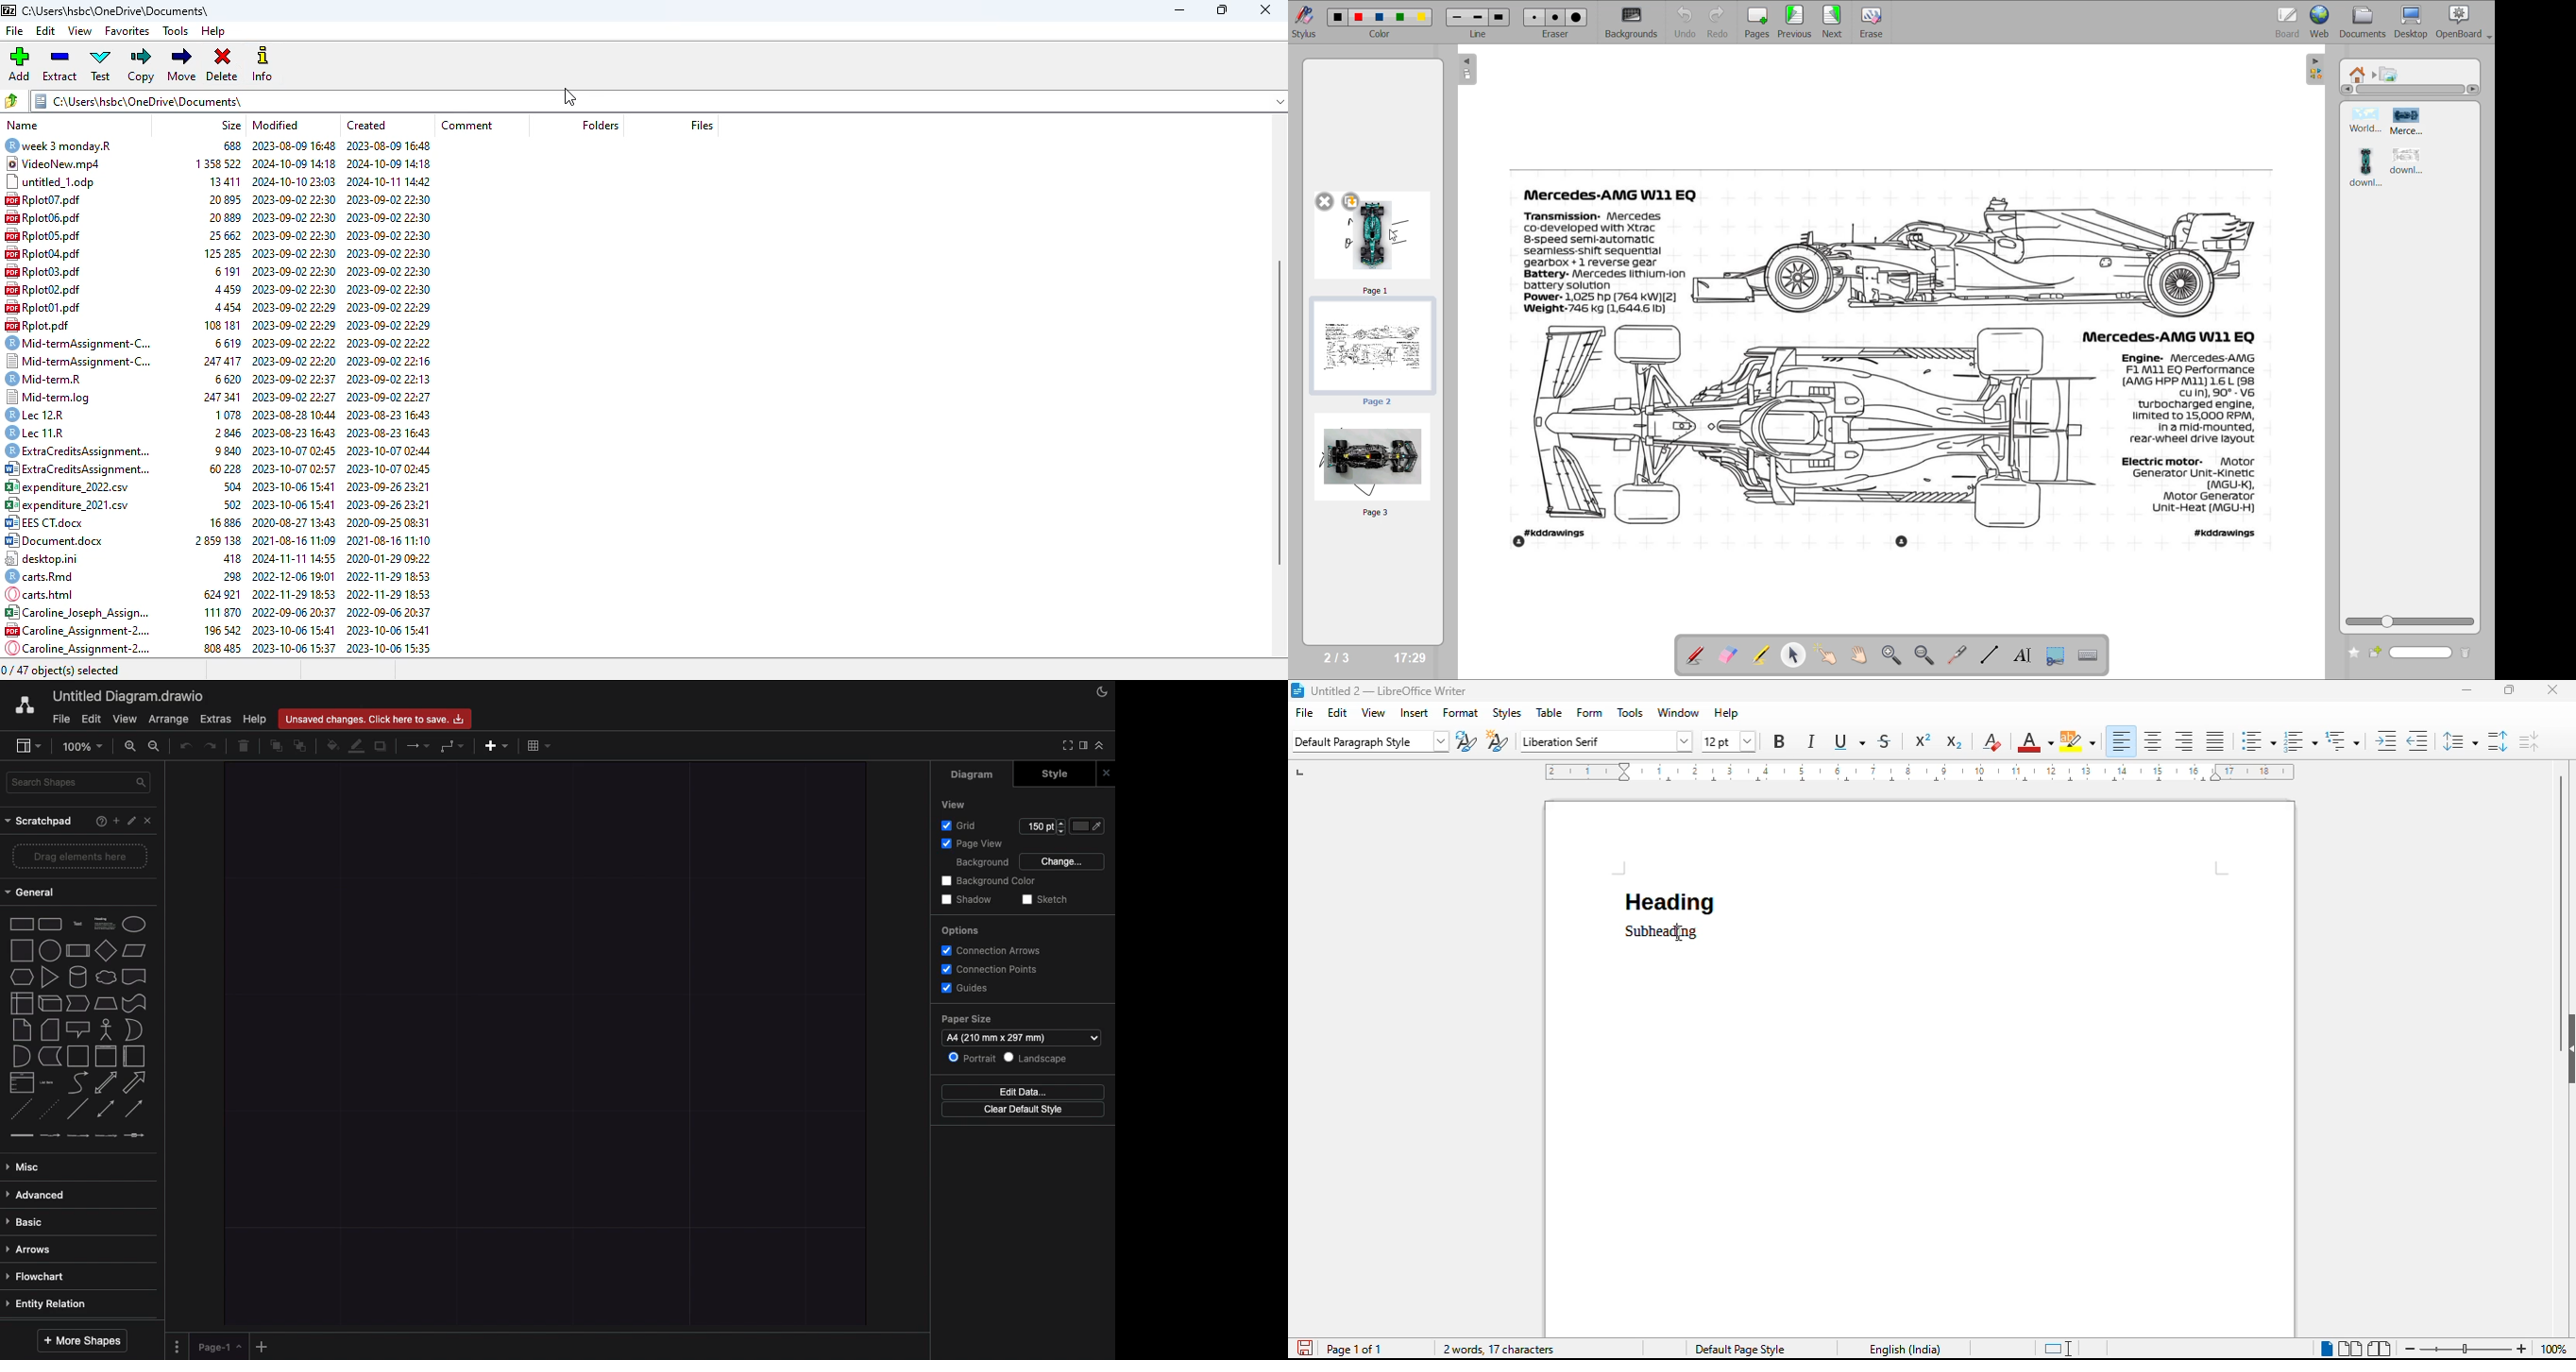  I want to click on create virtual keyboard, so click(2090, 656).